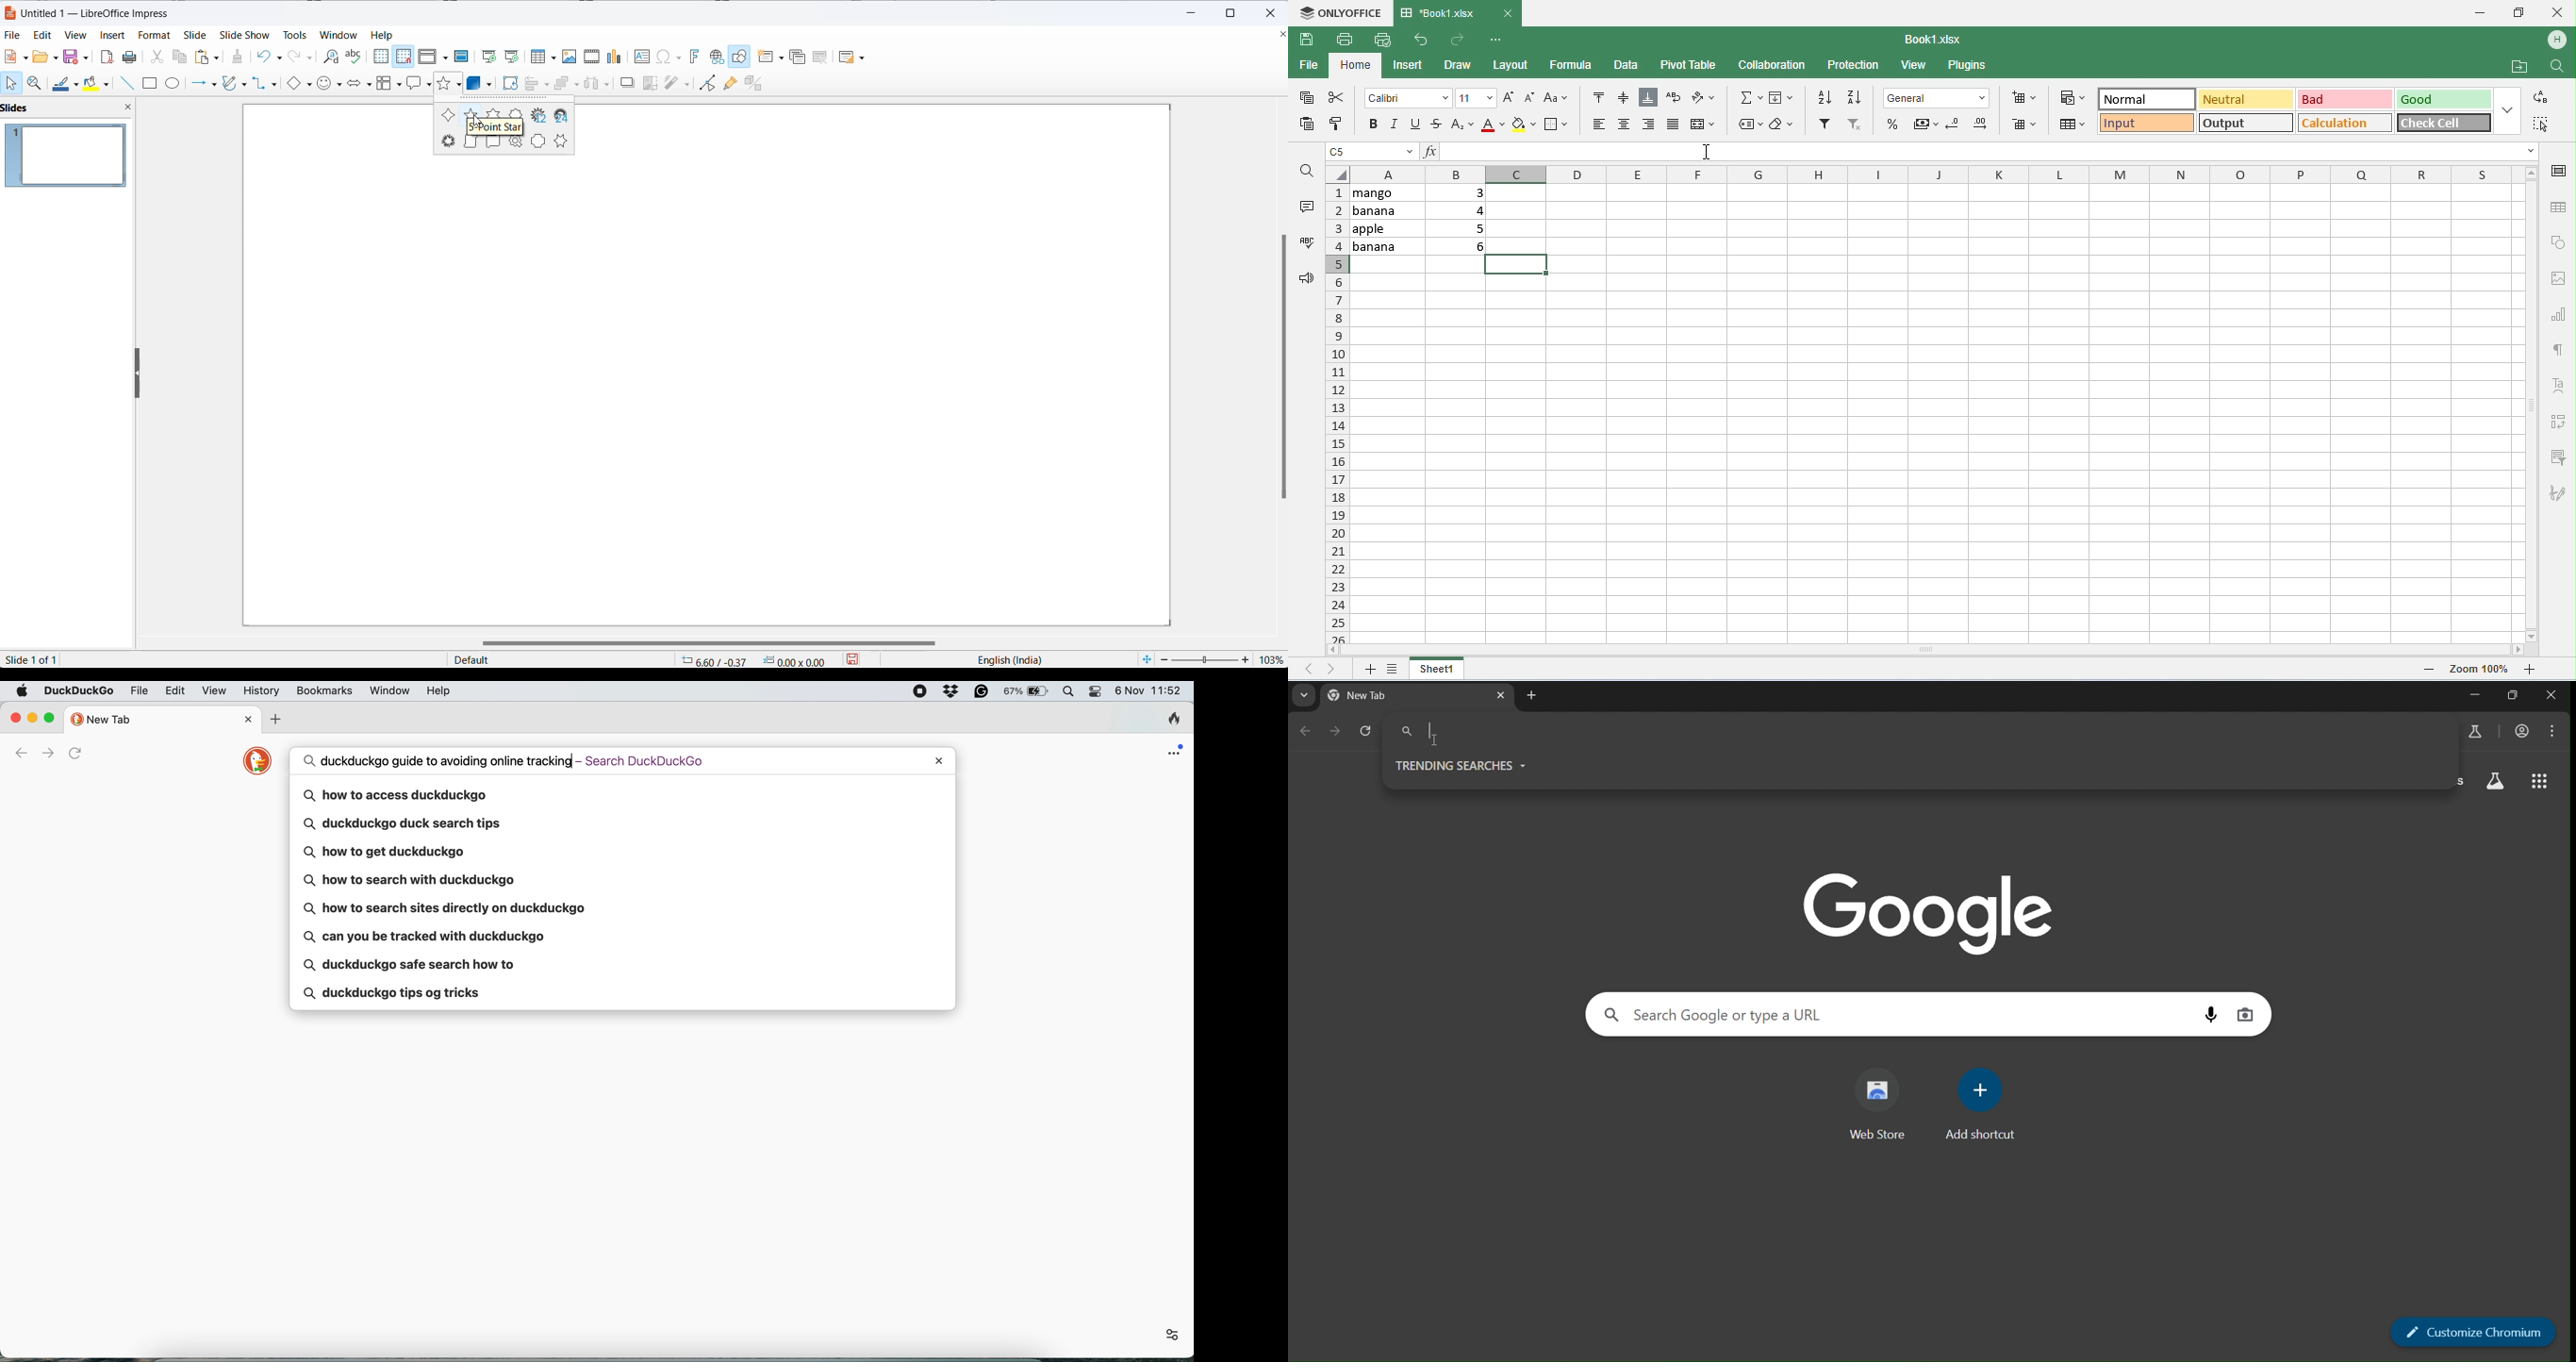 The height and width of the screenshot is (1372, 2576). Describe the element at coordinates (772, 56) in the screenshot. I see `NEW SLIDE` at that location.